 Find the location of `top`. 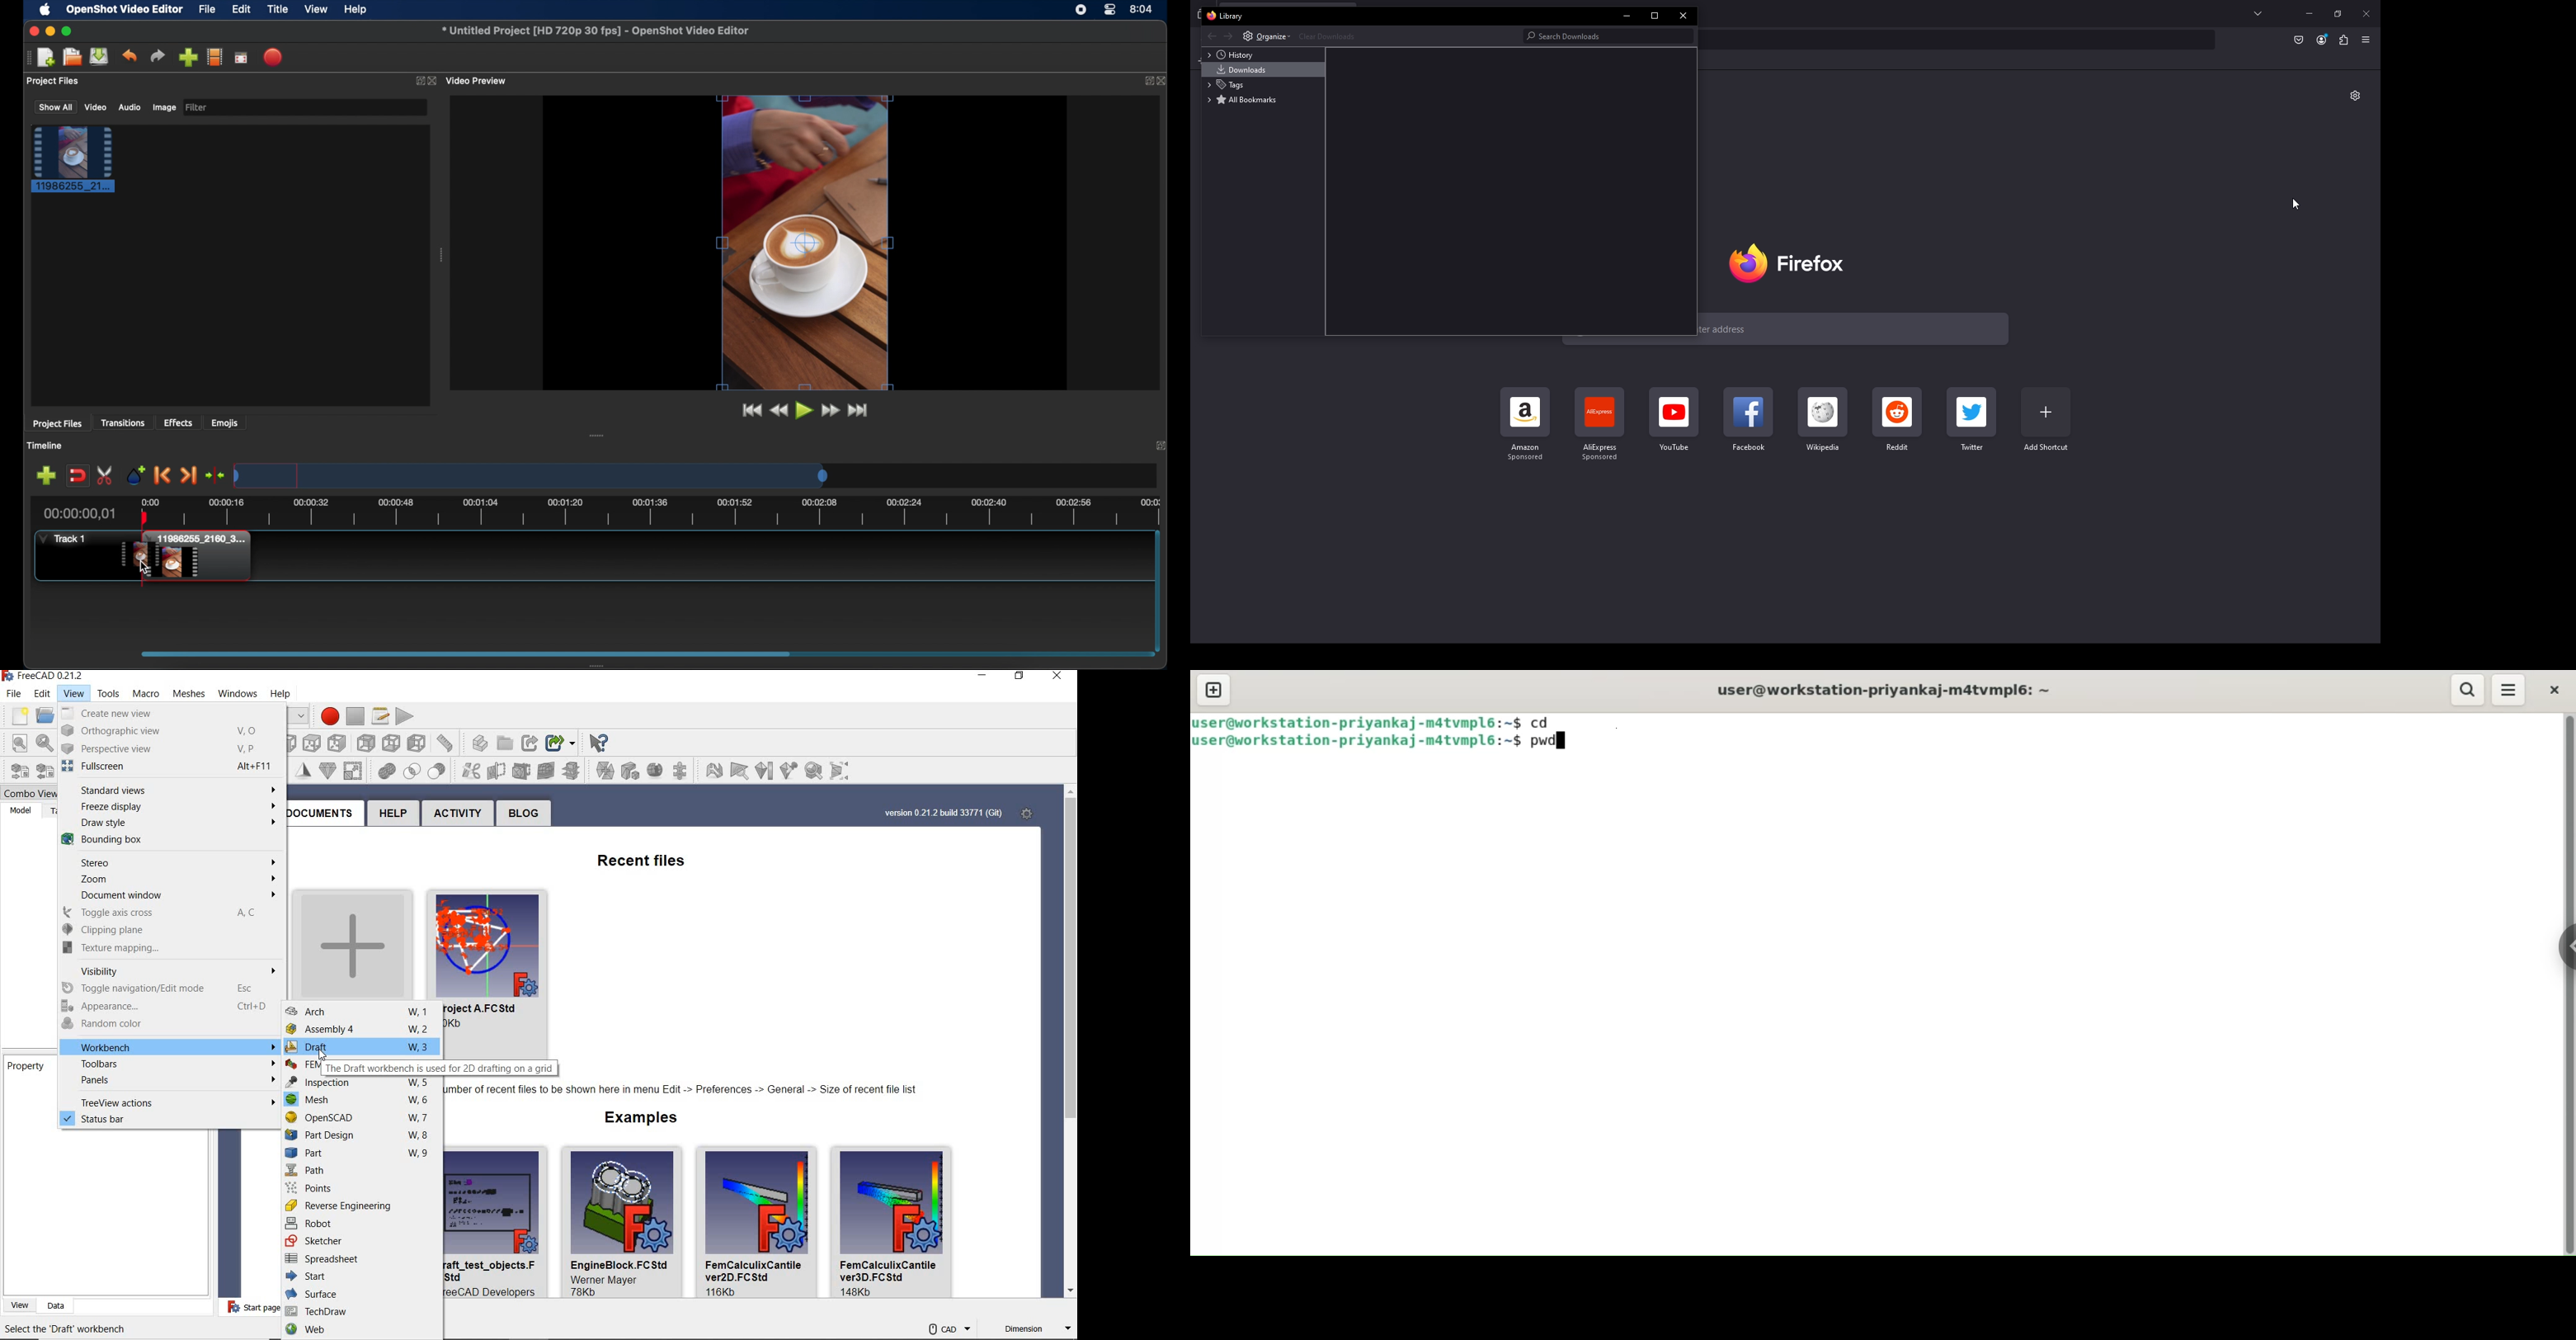

top is located at coordinates (286, 741).